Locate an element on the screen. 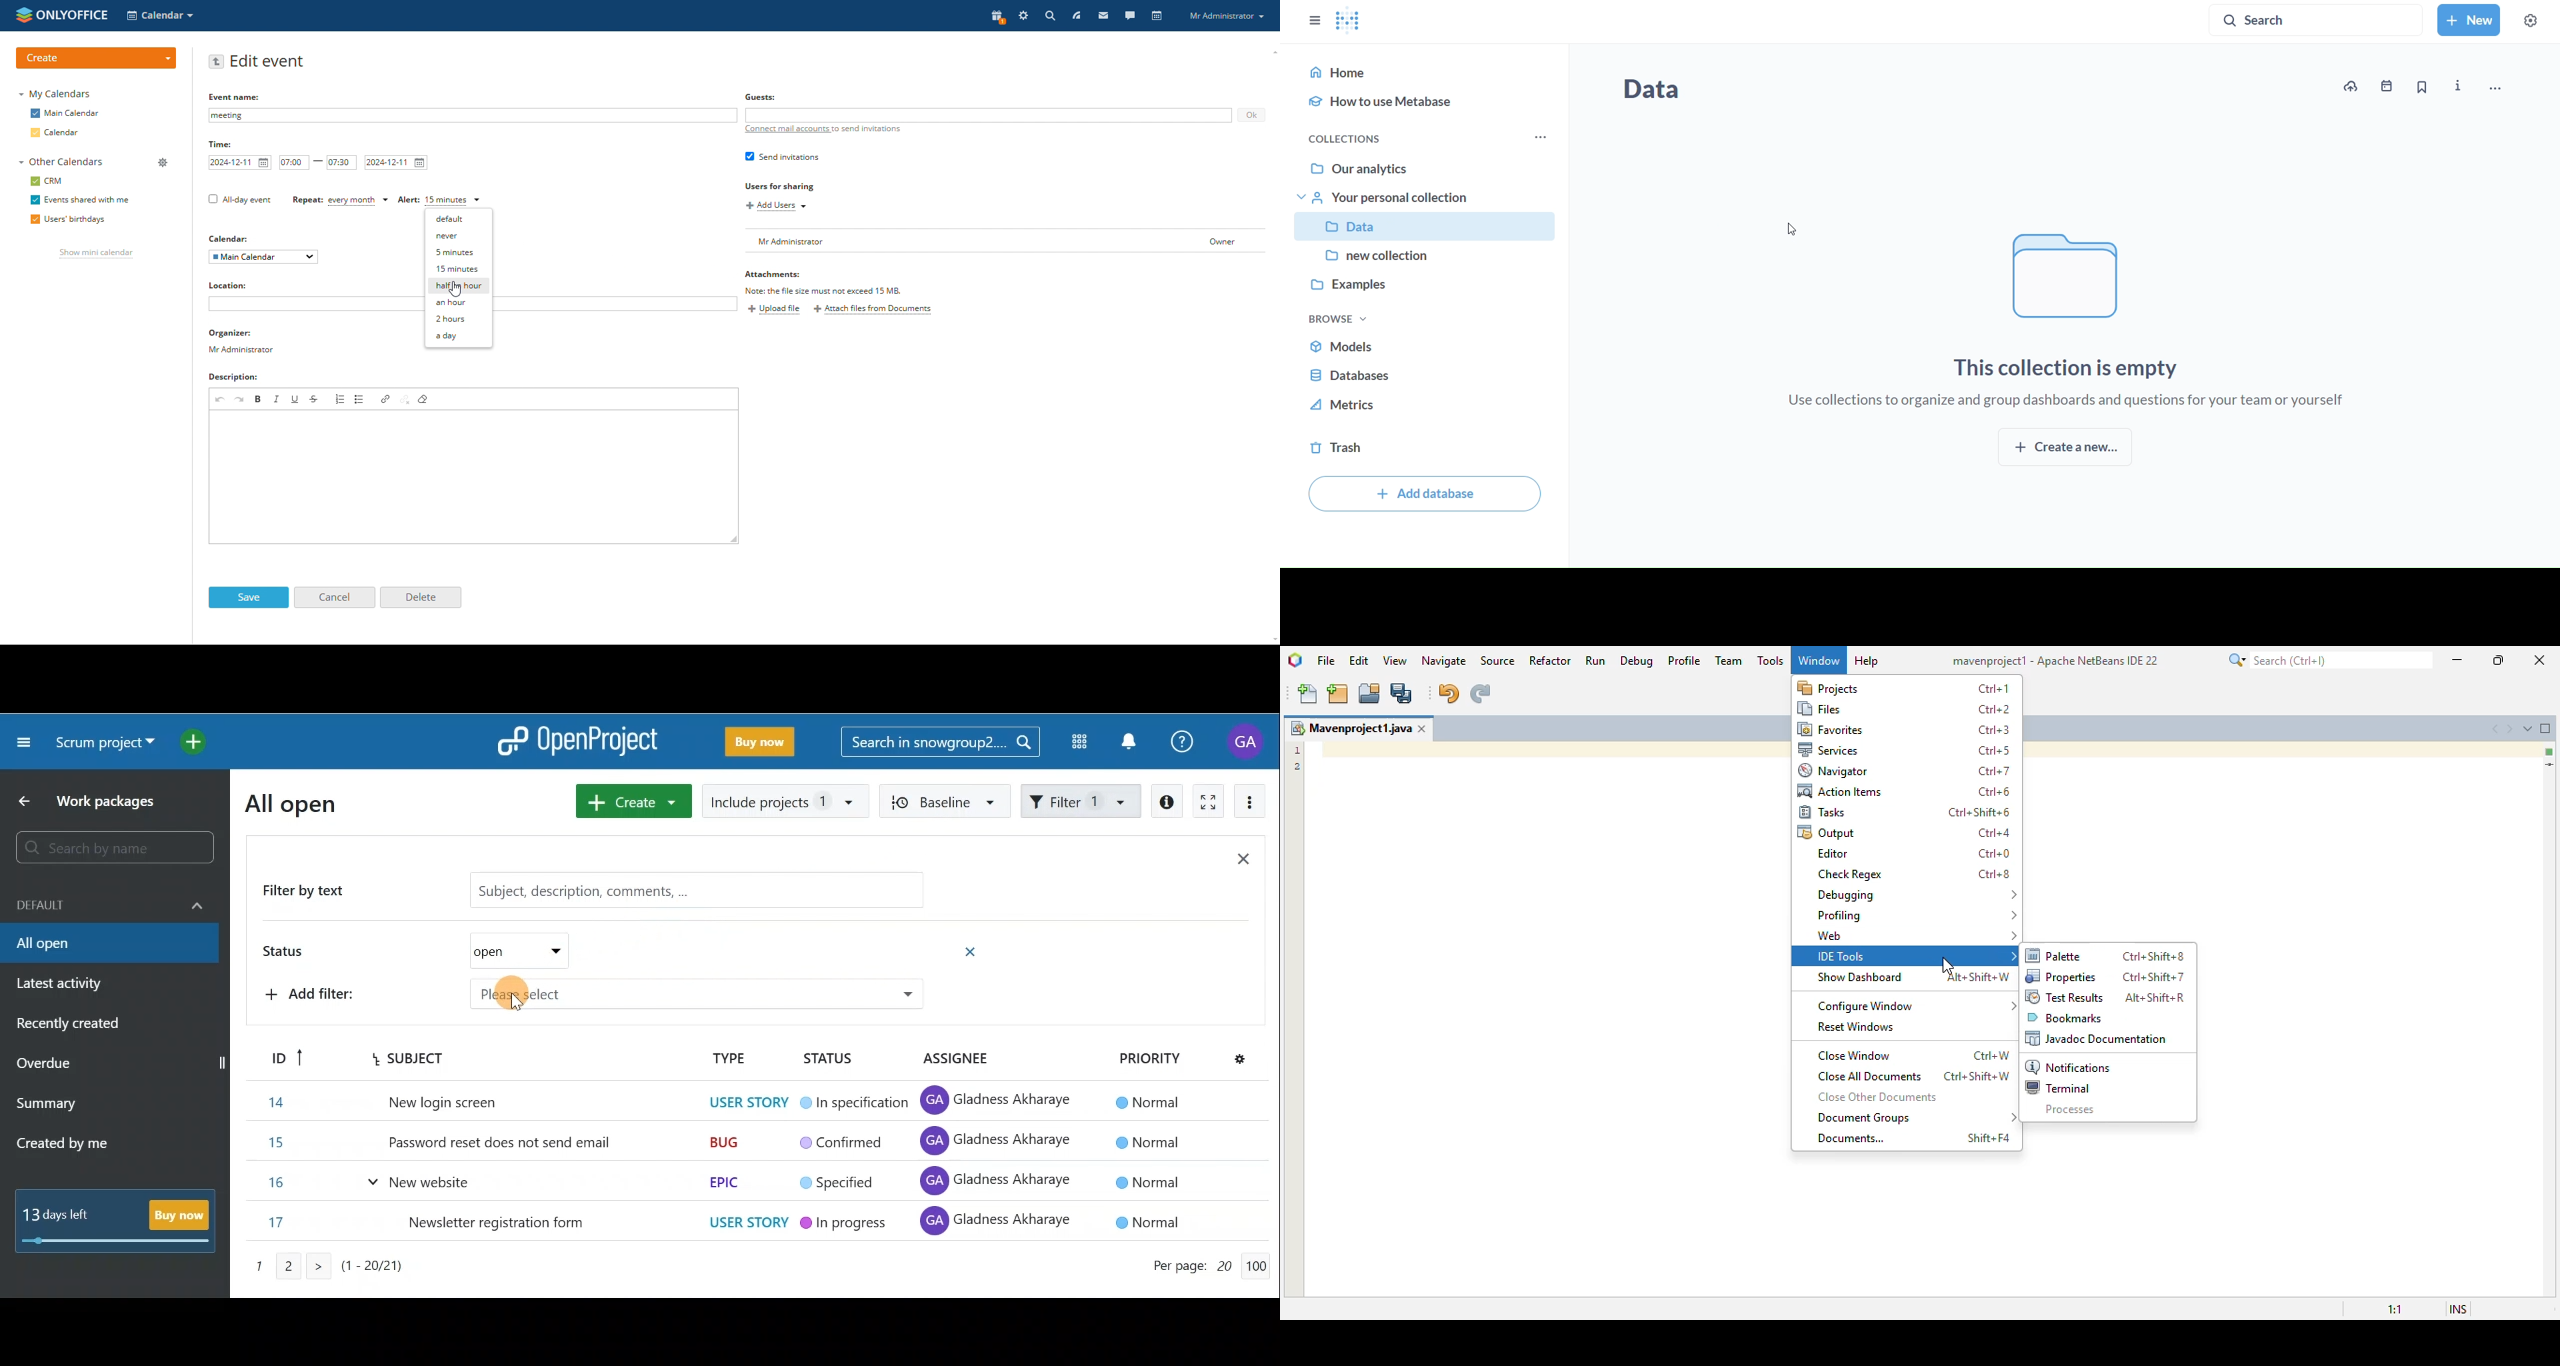 This screenshot has width=2576, height=1372. Open details view is located at coordinates (1168, 802).